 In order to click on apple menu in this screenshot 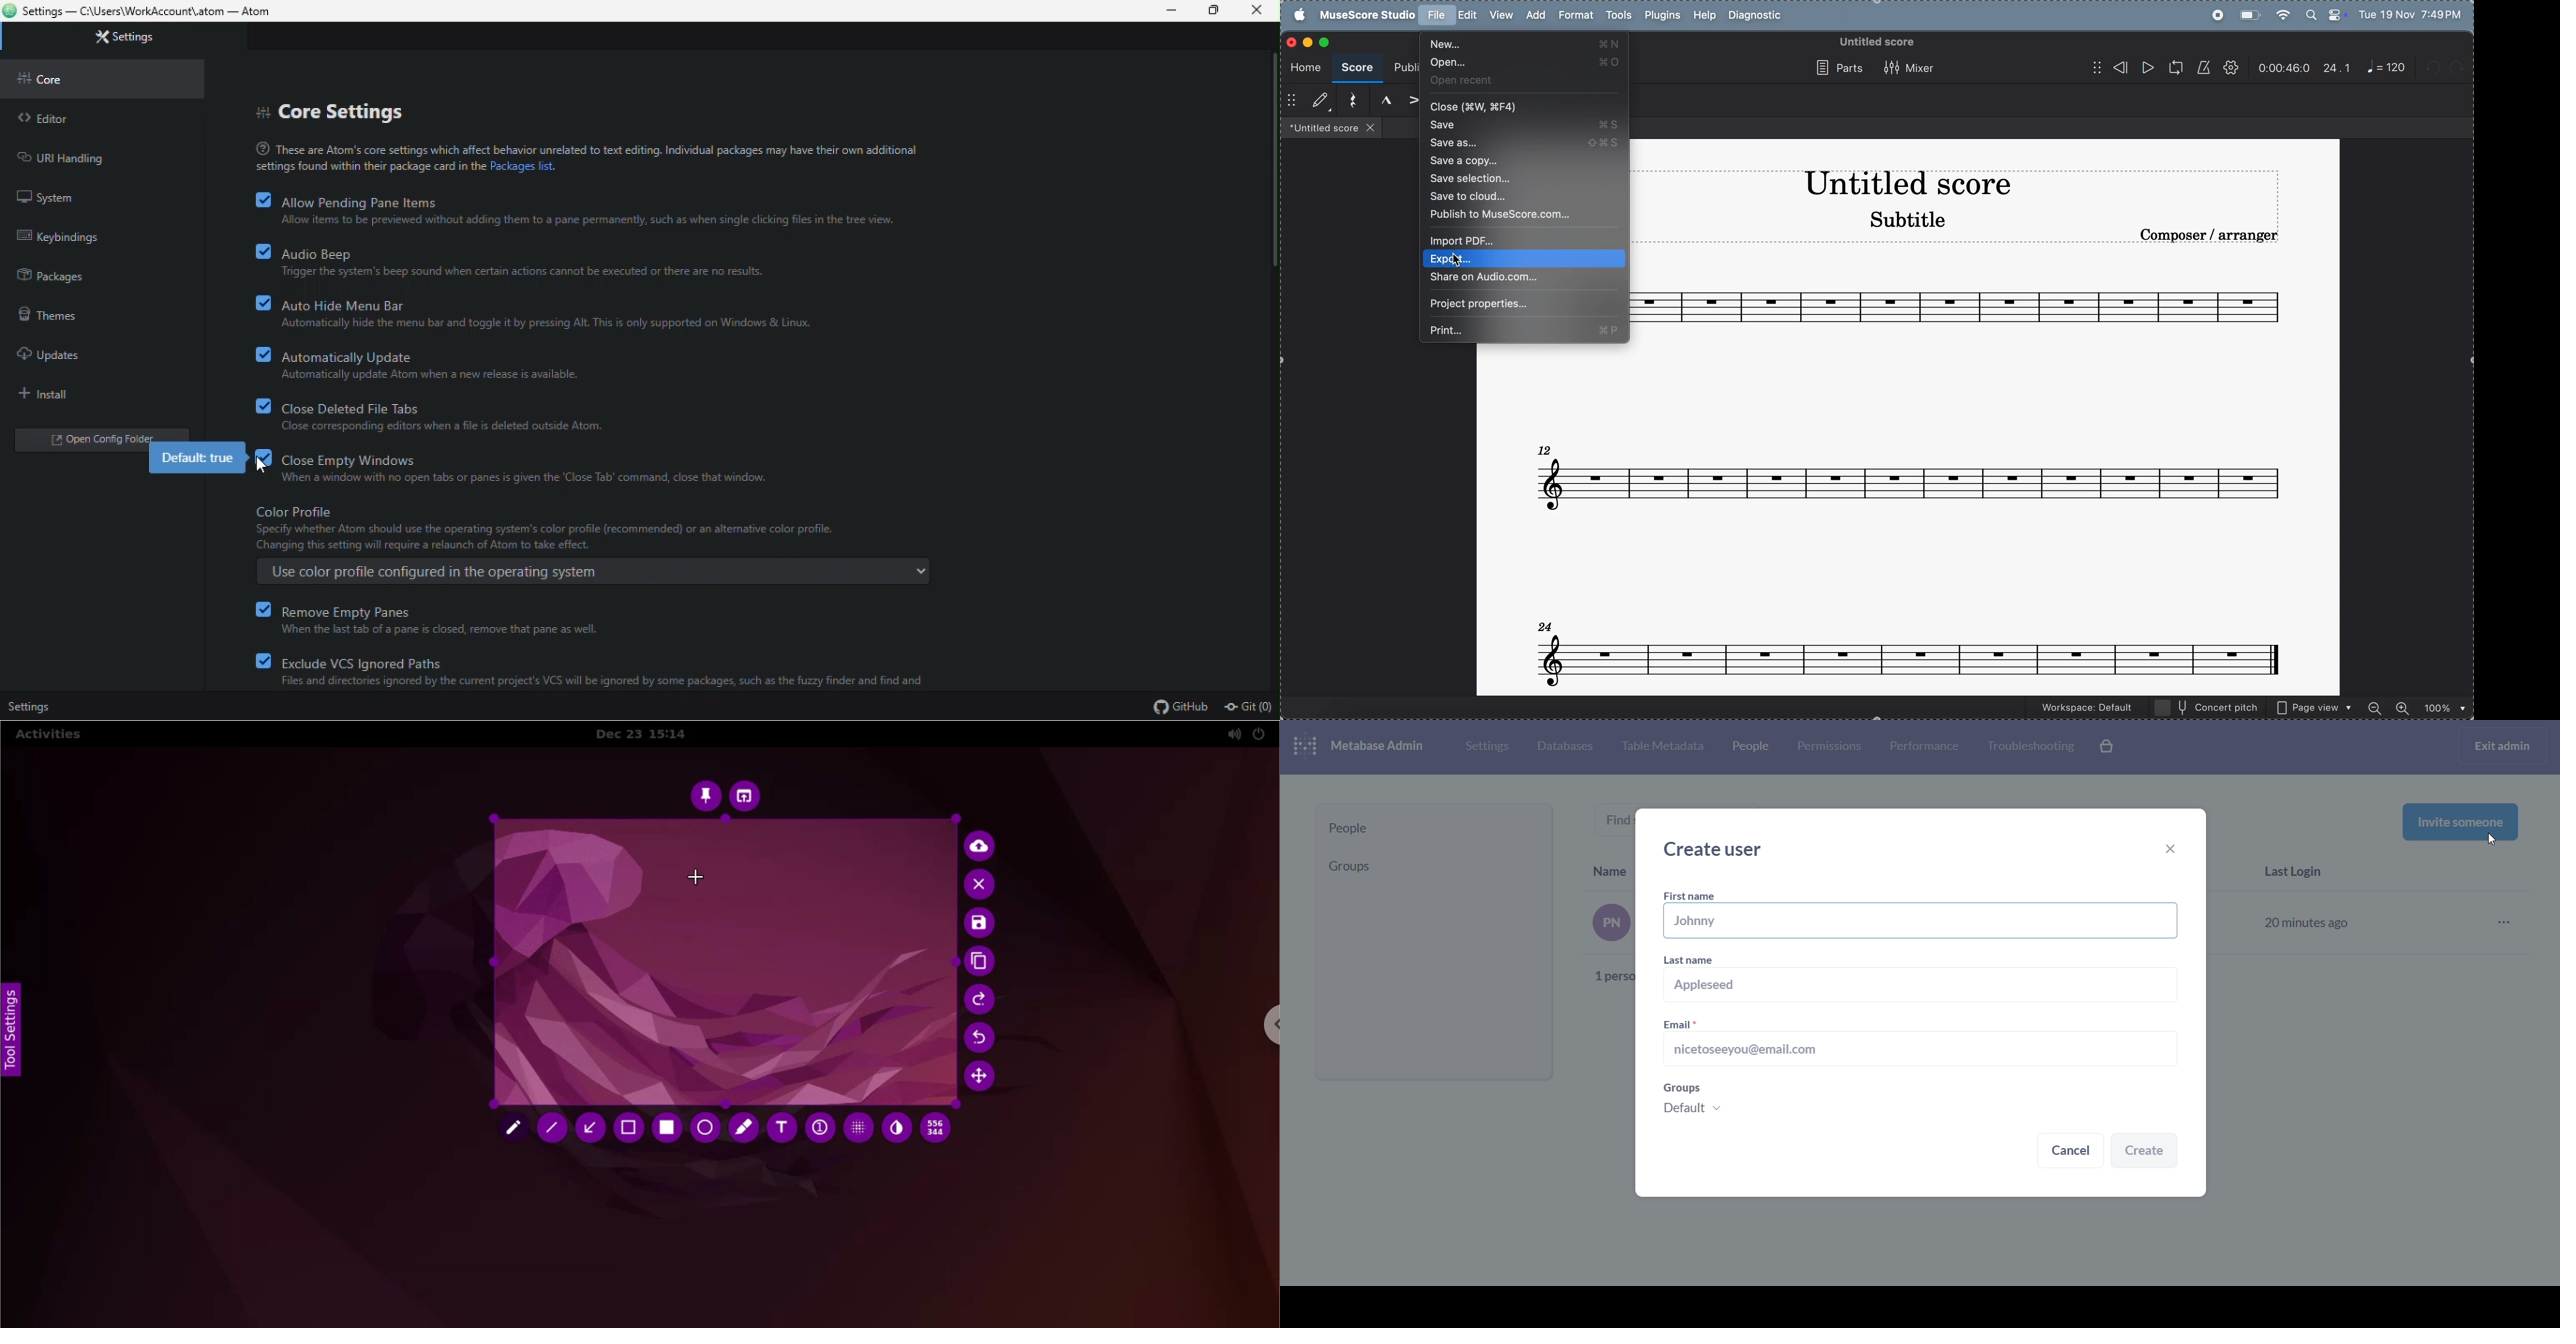, I will do `click(1296, 14)`.